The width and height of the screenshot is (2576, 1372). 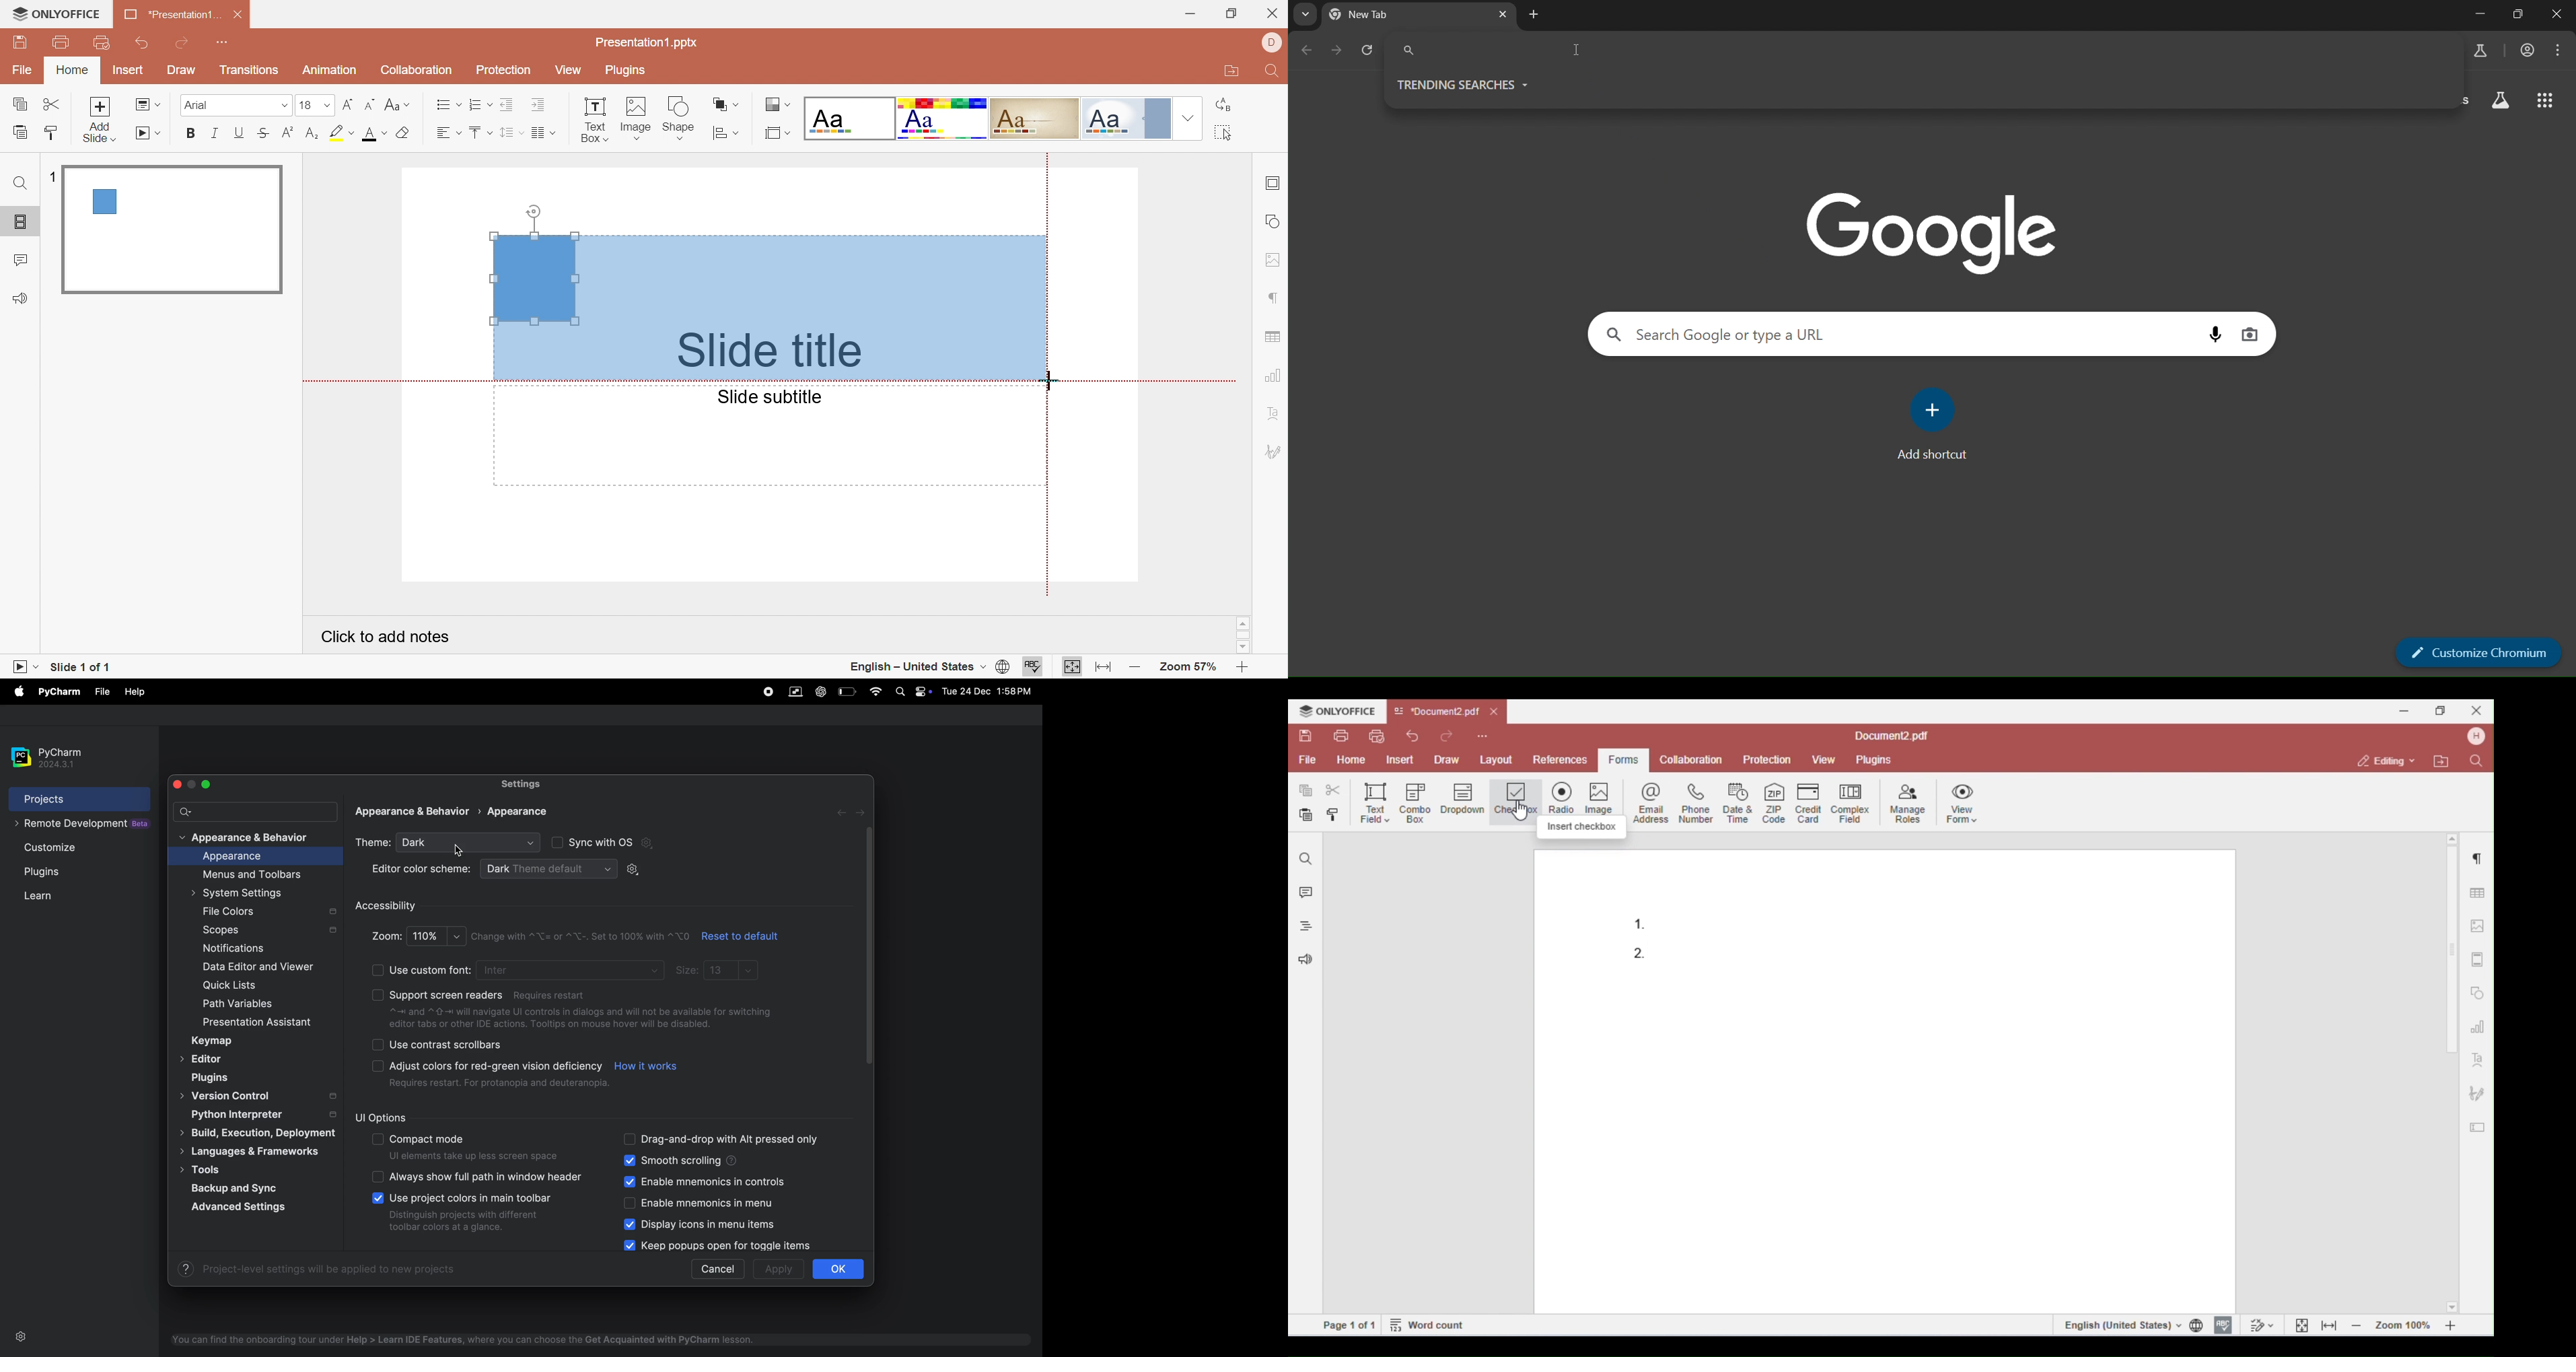 I want to click on Presentation1.pptx, so click(x=647, y=42).